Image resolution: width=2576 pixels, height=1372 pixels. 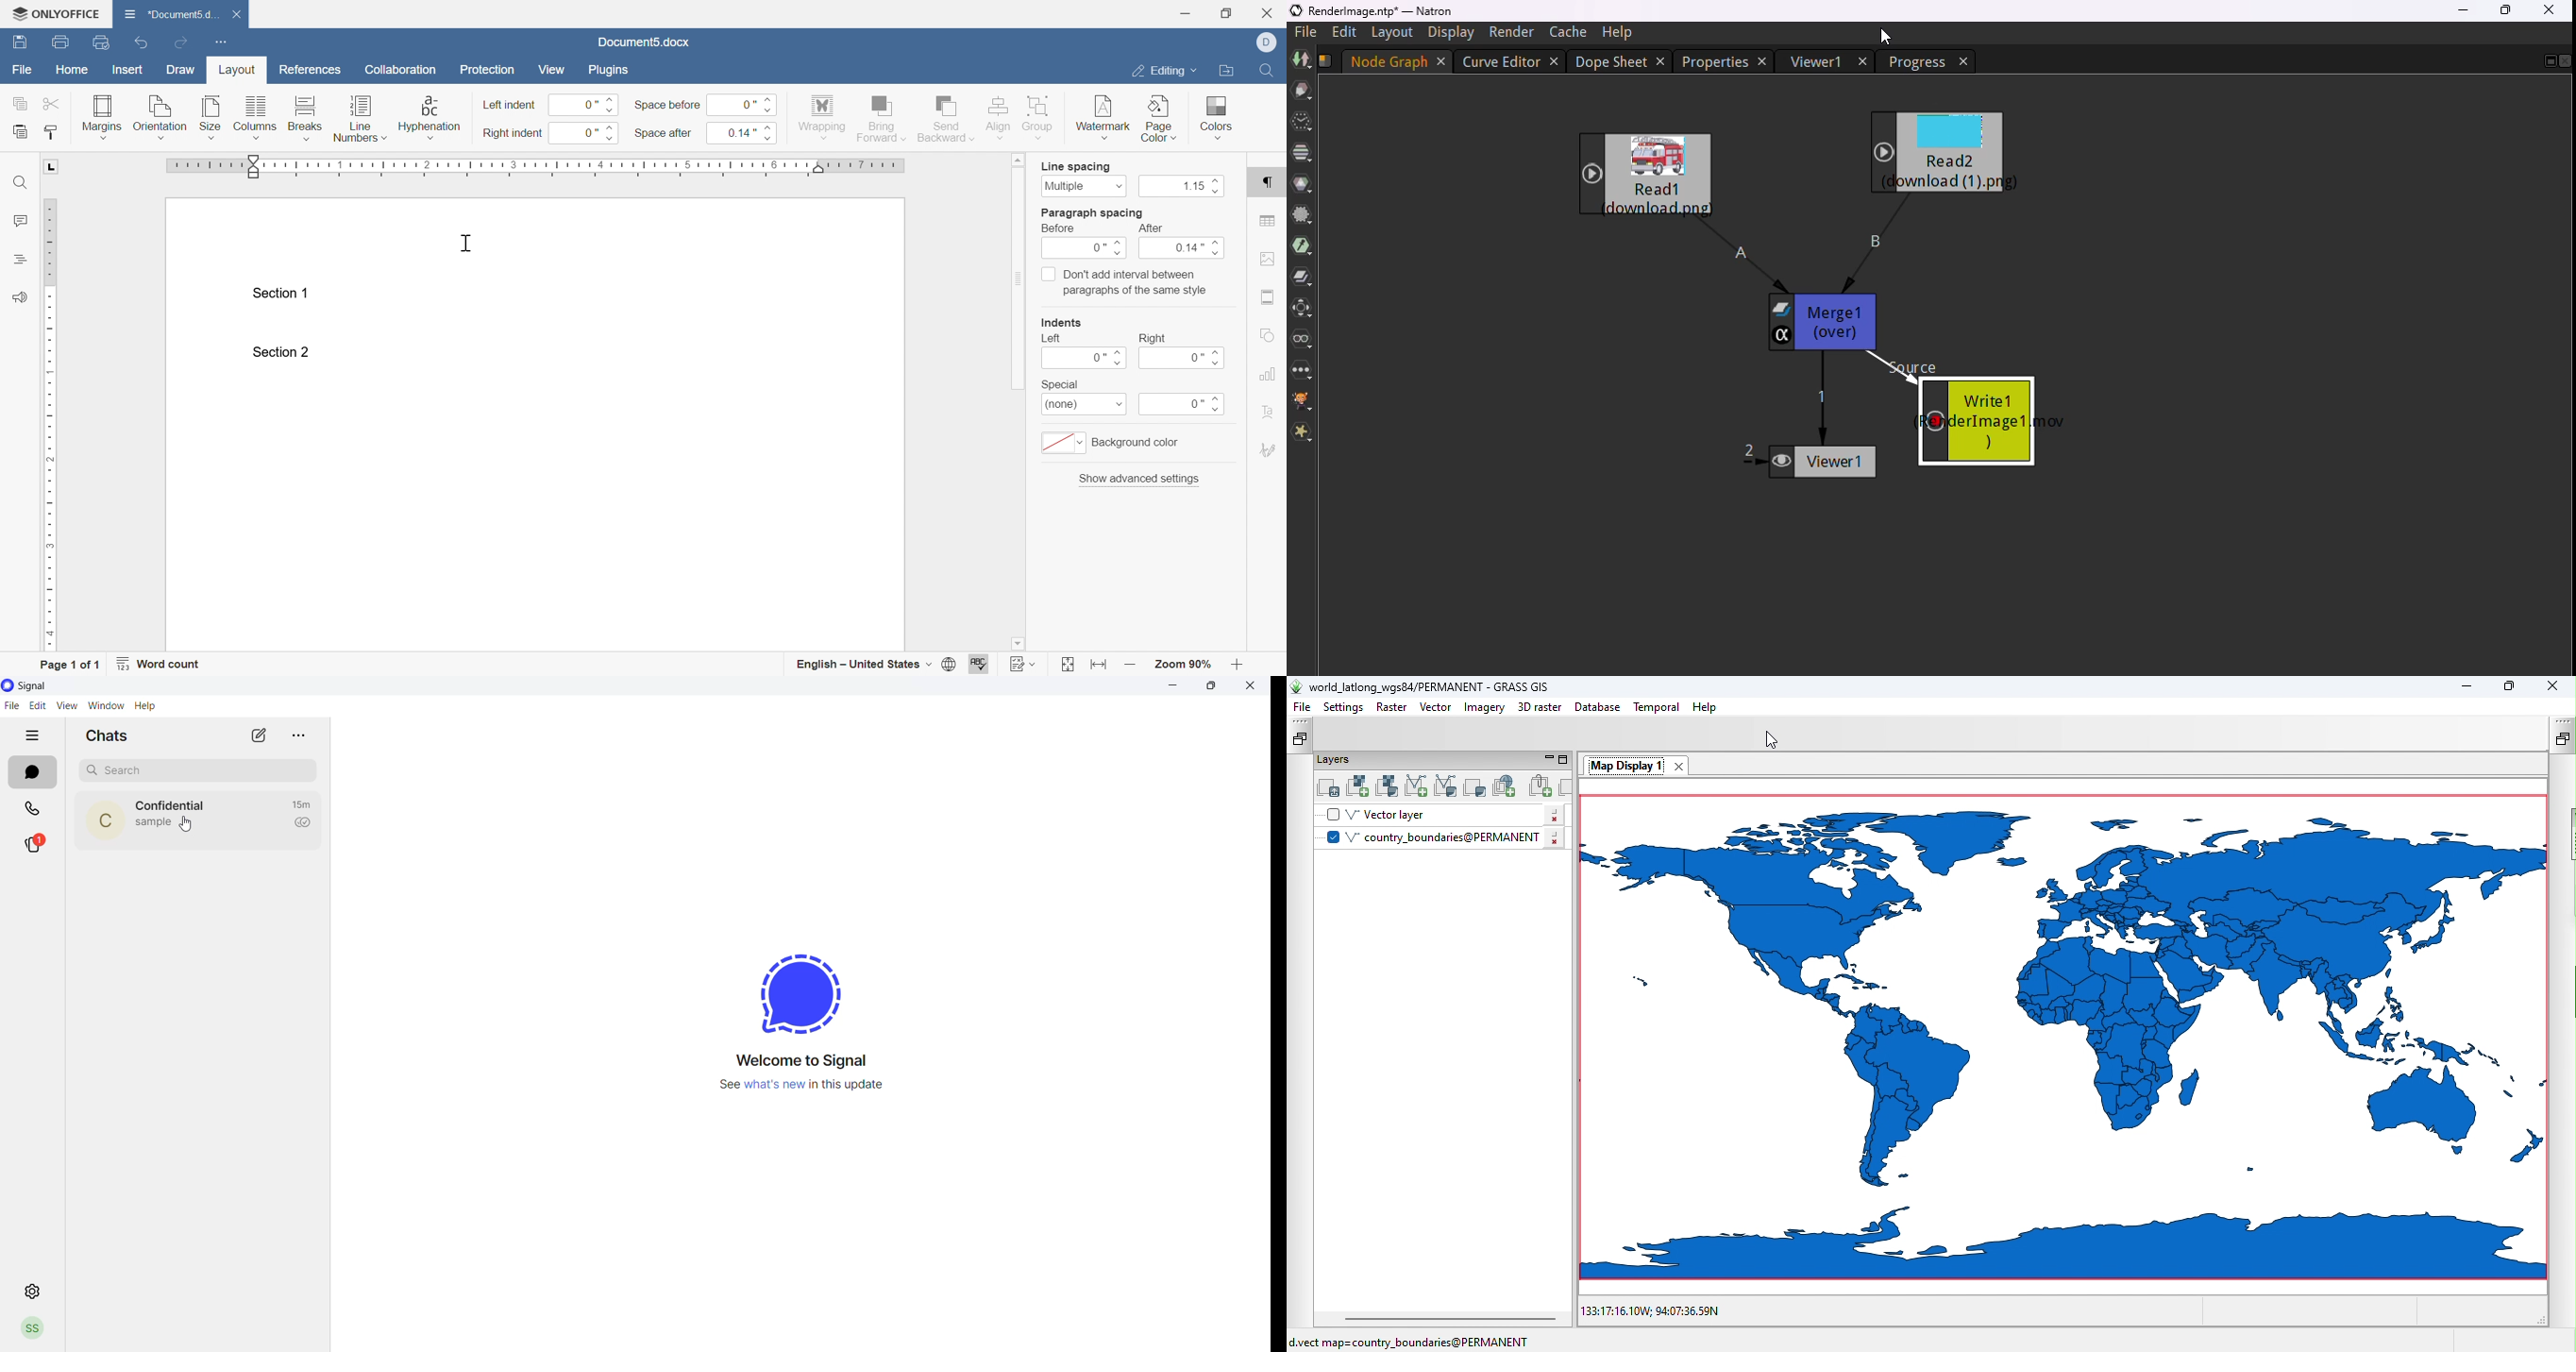 I want to click on view, so click(x=553, y=70).